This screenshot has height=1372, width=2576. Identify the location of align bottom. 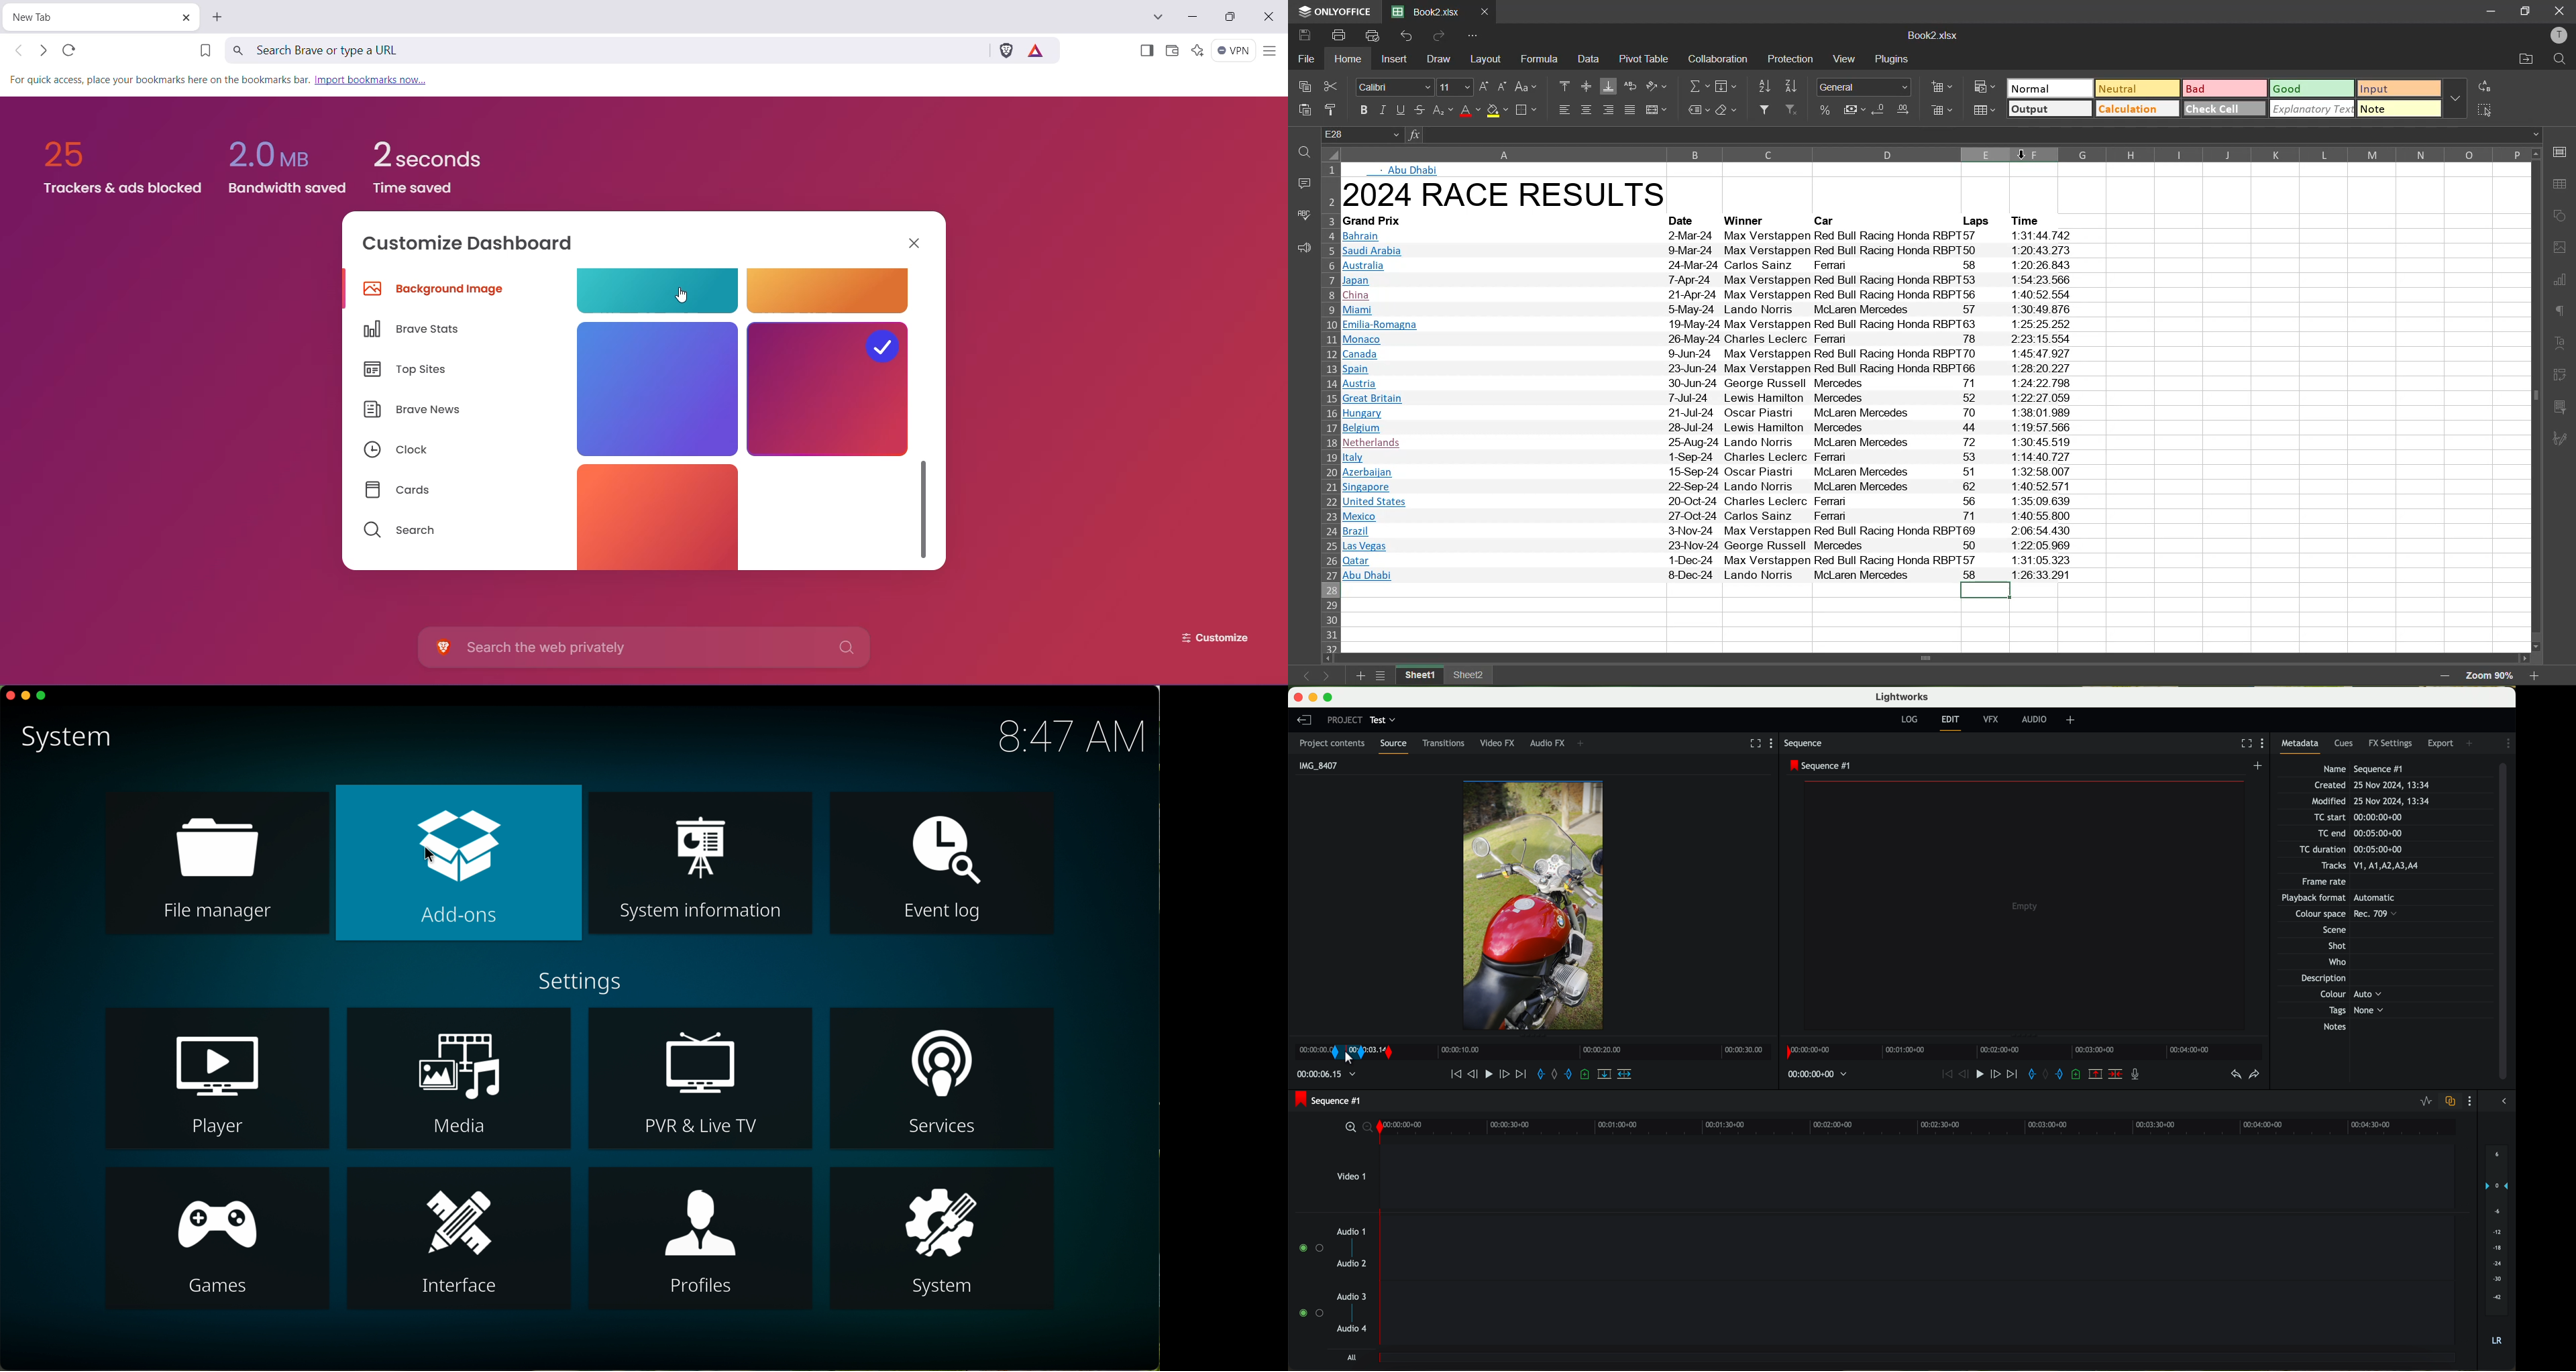
(1607, 87).